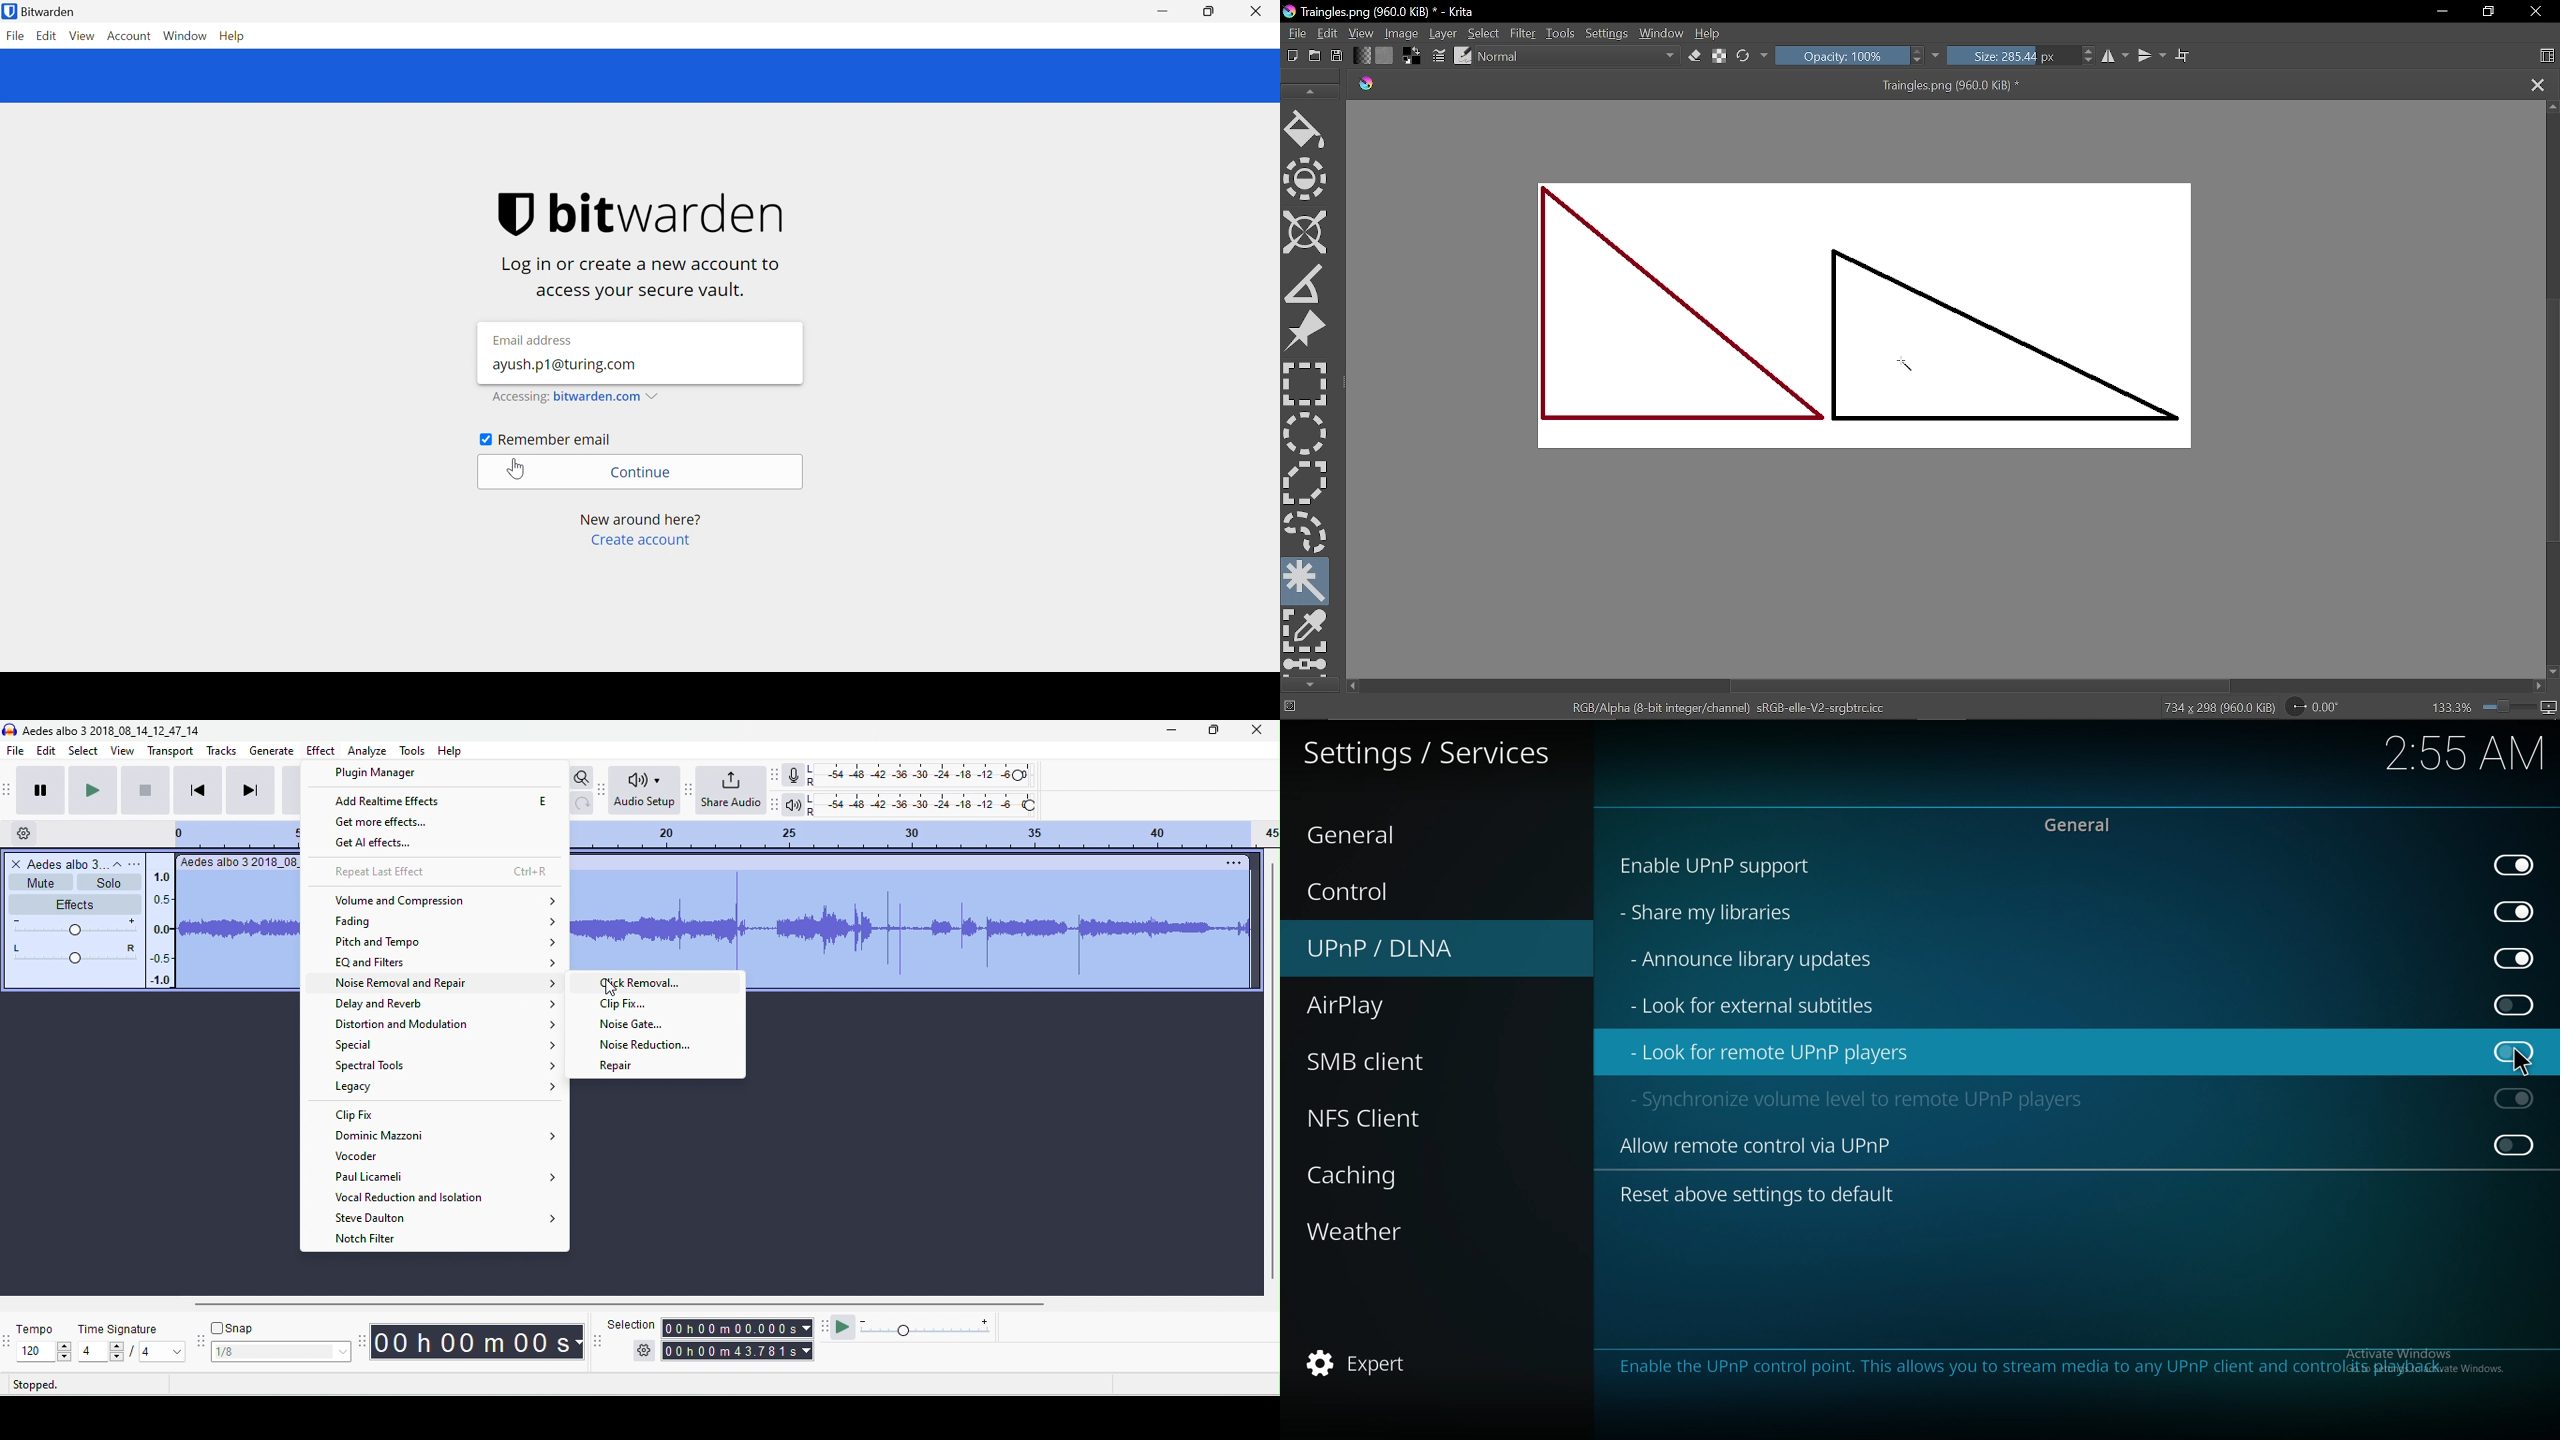 The height and width of the screenshot is (1456, 2576). Describe the element at coordinates (1769, 1003) in the screenshot. I see `look for external subtitles` at that location.